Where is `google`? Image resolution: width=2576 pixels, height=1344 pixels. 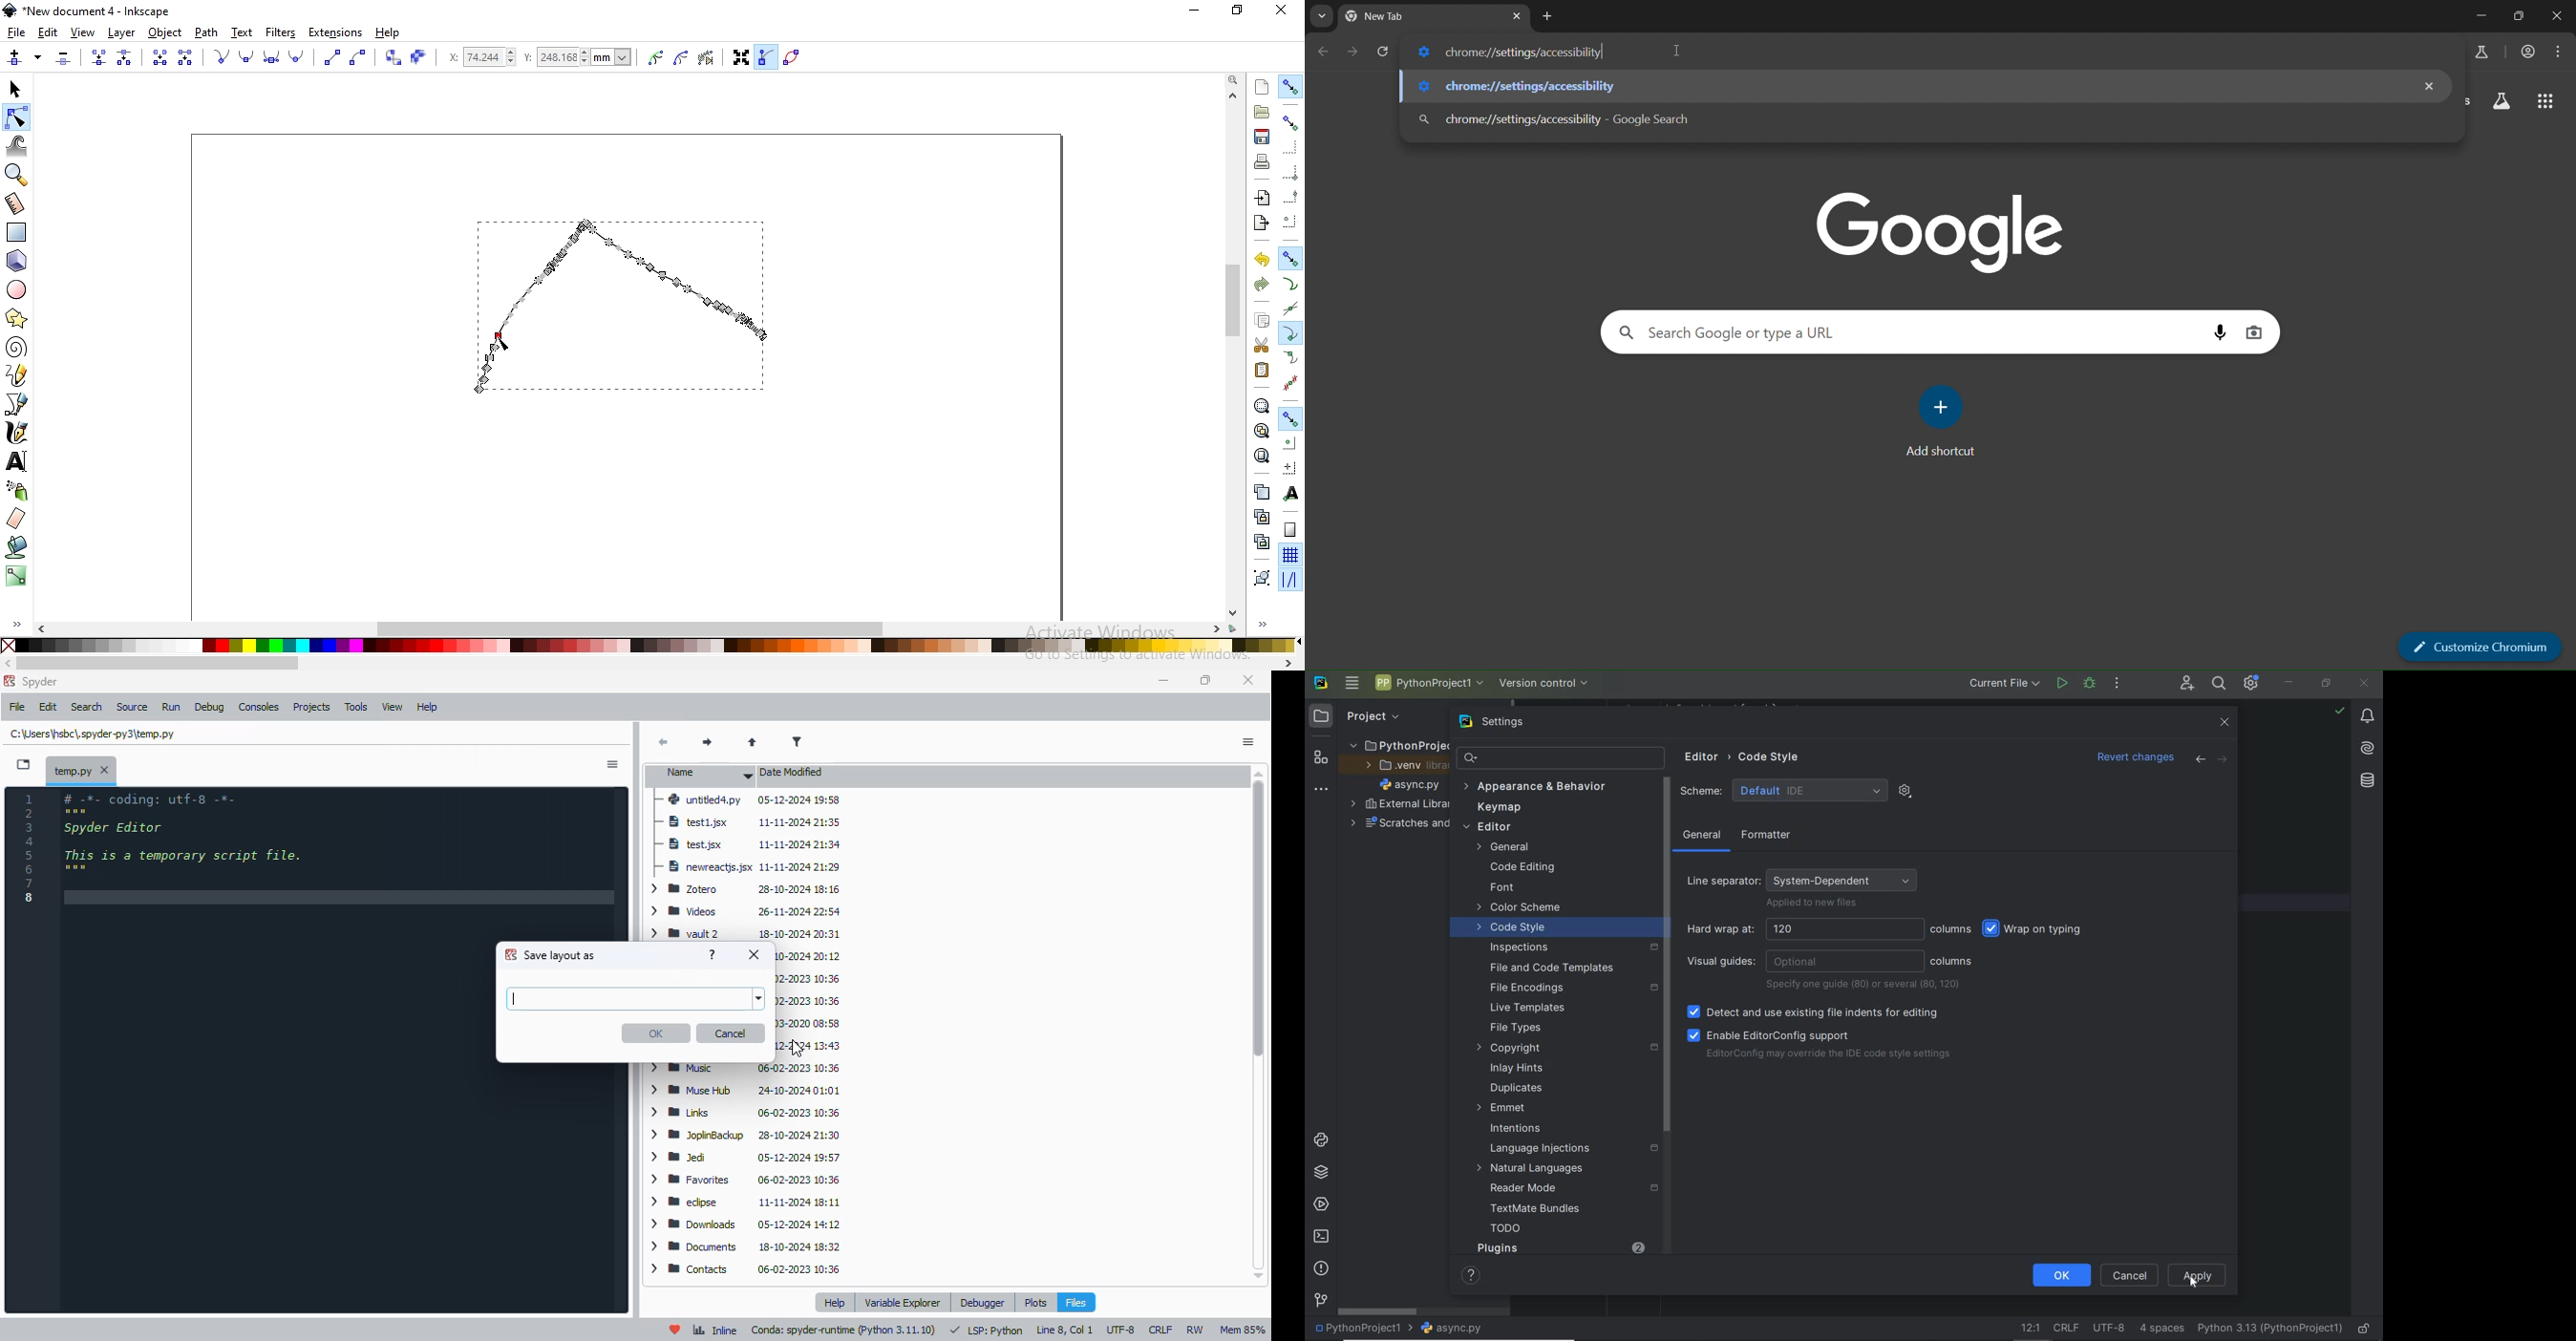
google is located at coordinates (1940, 233).